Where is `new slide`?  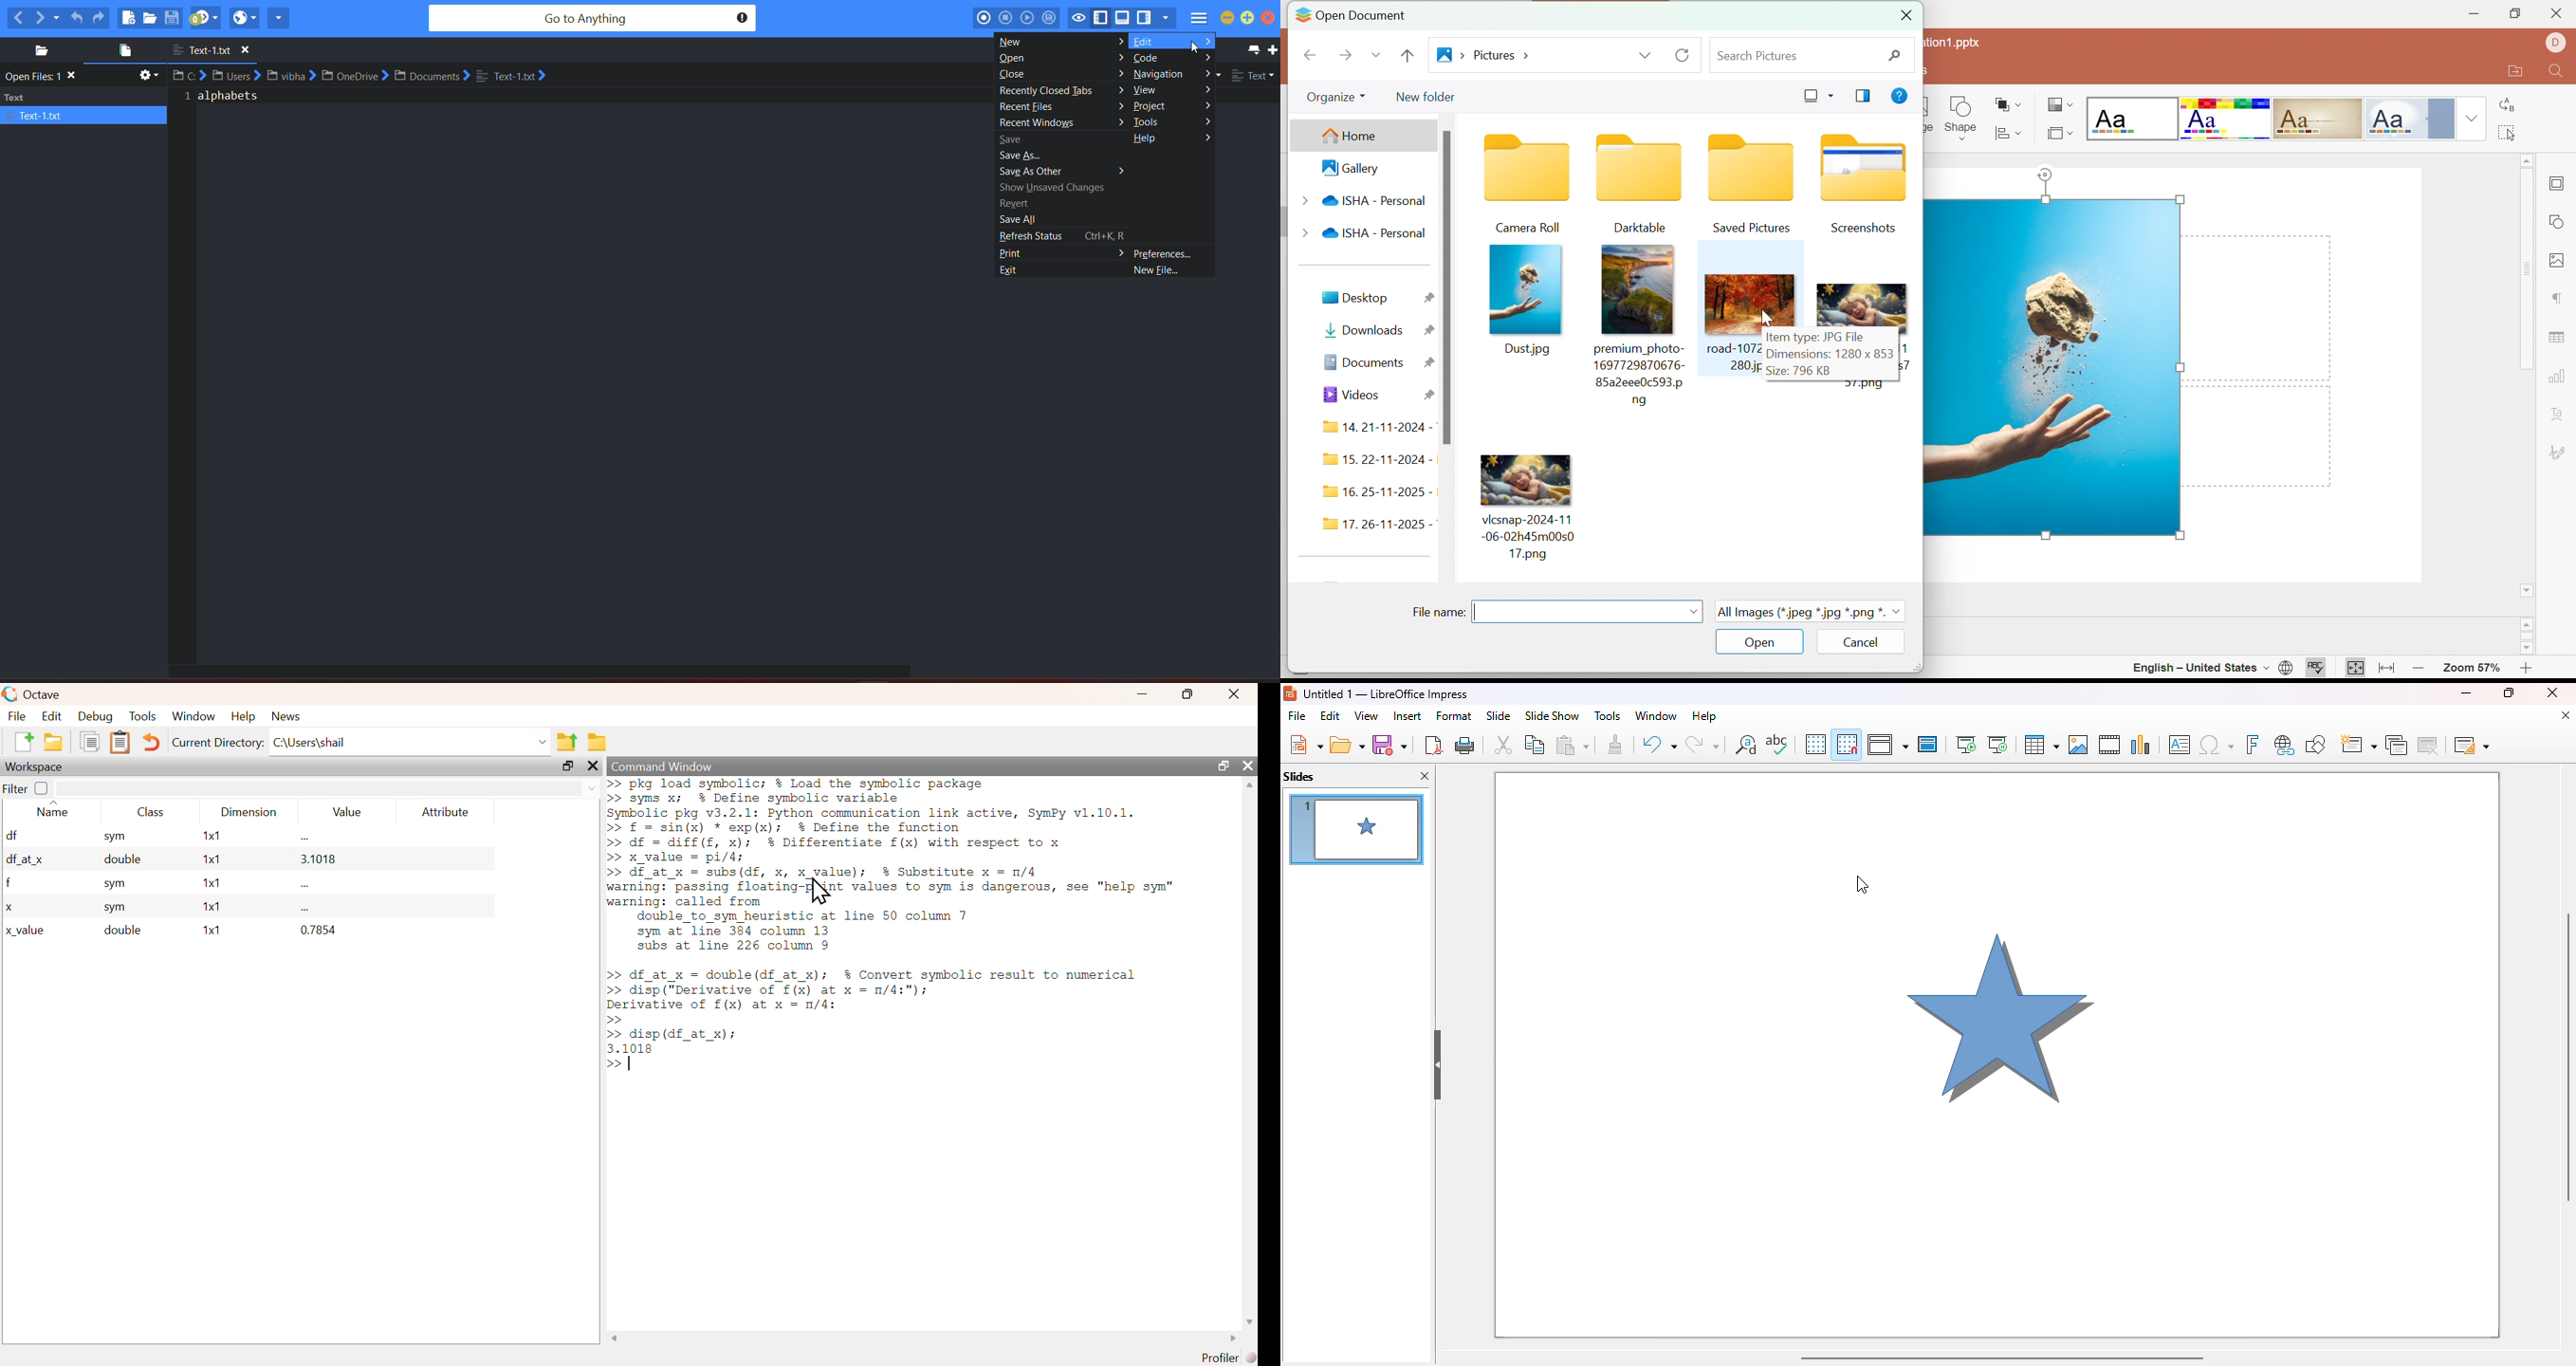
new slide is located at coordinates (2359, 744).